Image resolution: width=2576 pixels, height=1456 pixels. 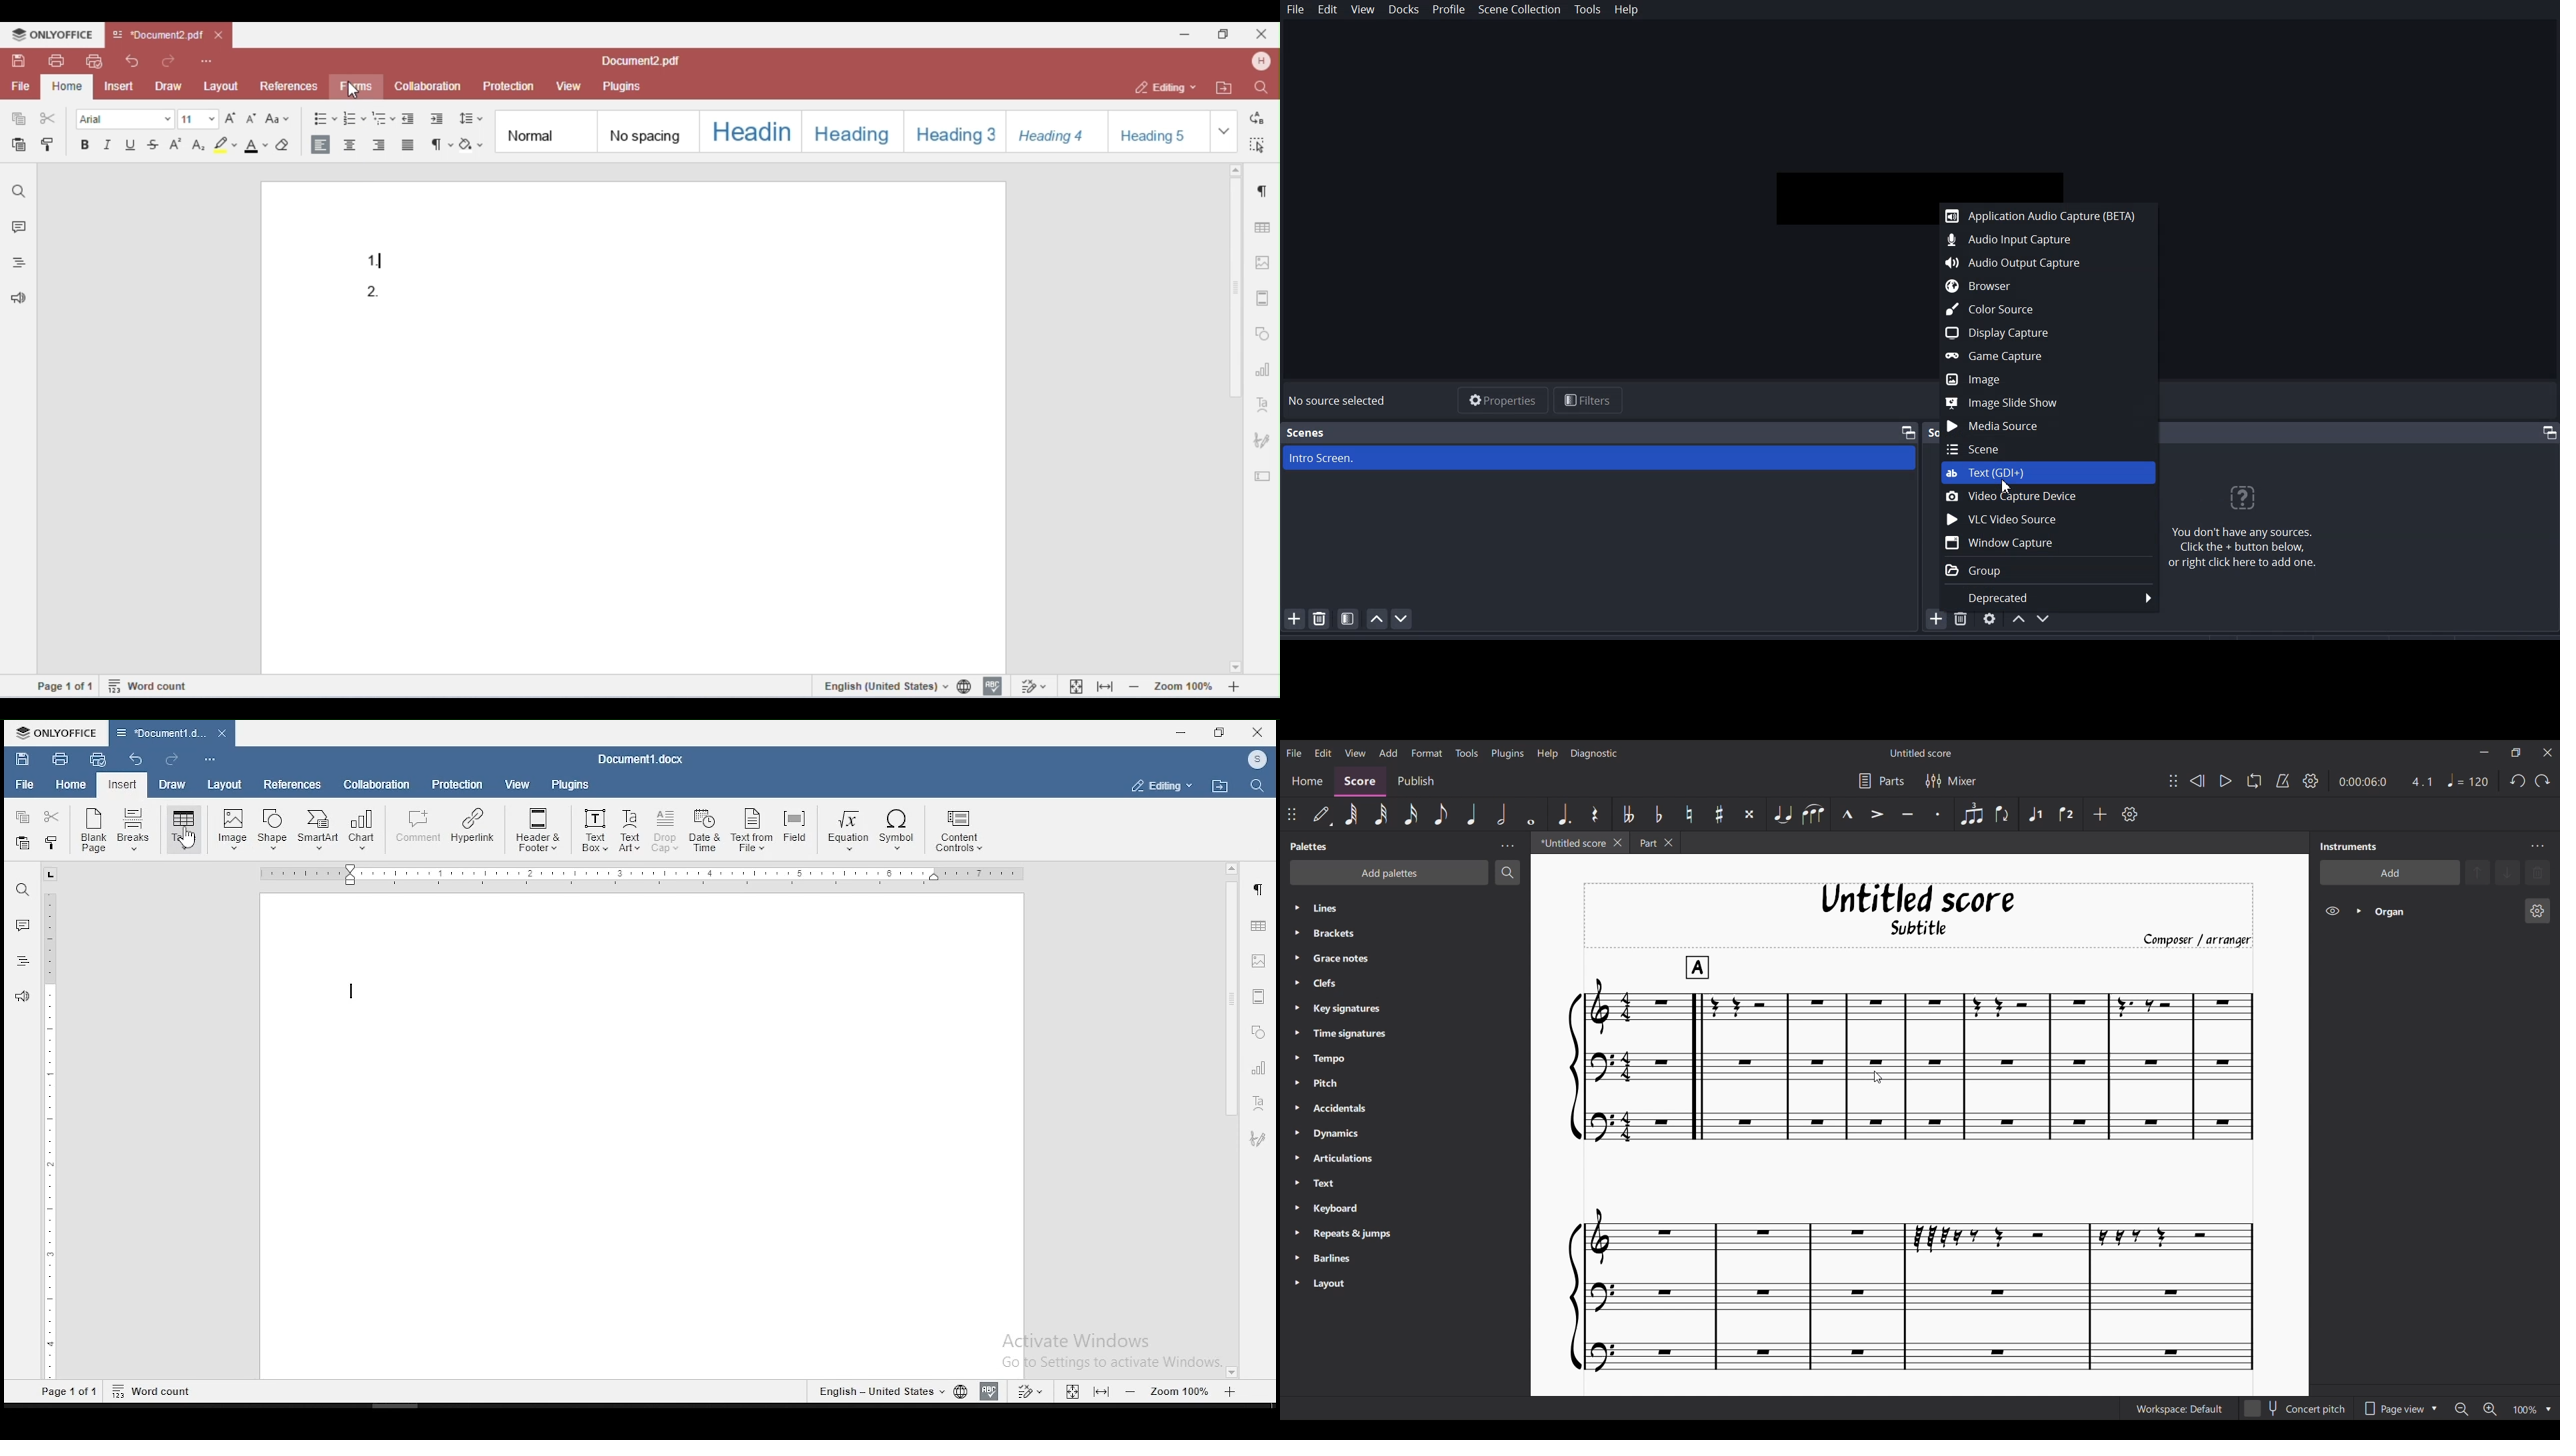 What do you see at coordinates (317, 830) in the screenshot?
I see `SmartArt` at bounding box center [317, 830].